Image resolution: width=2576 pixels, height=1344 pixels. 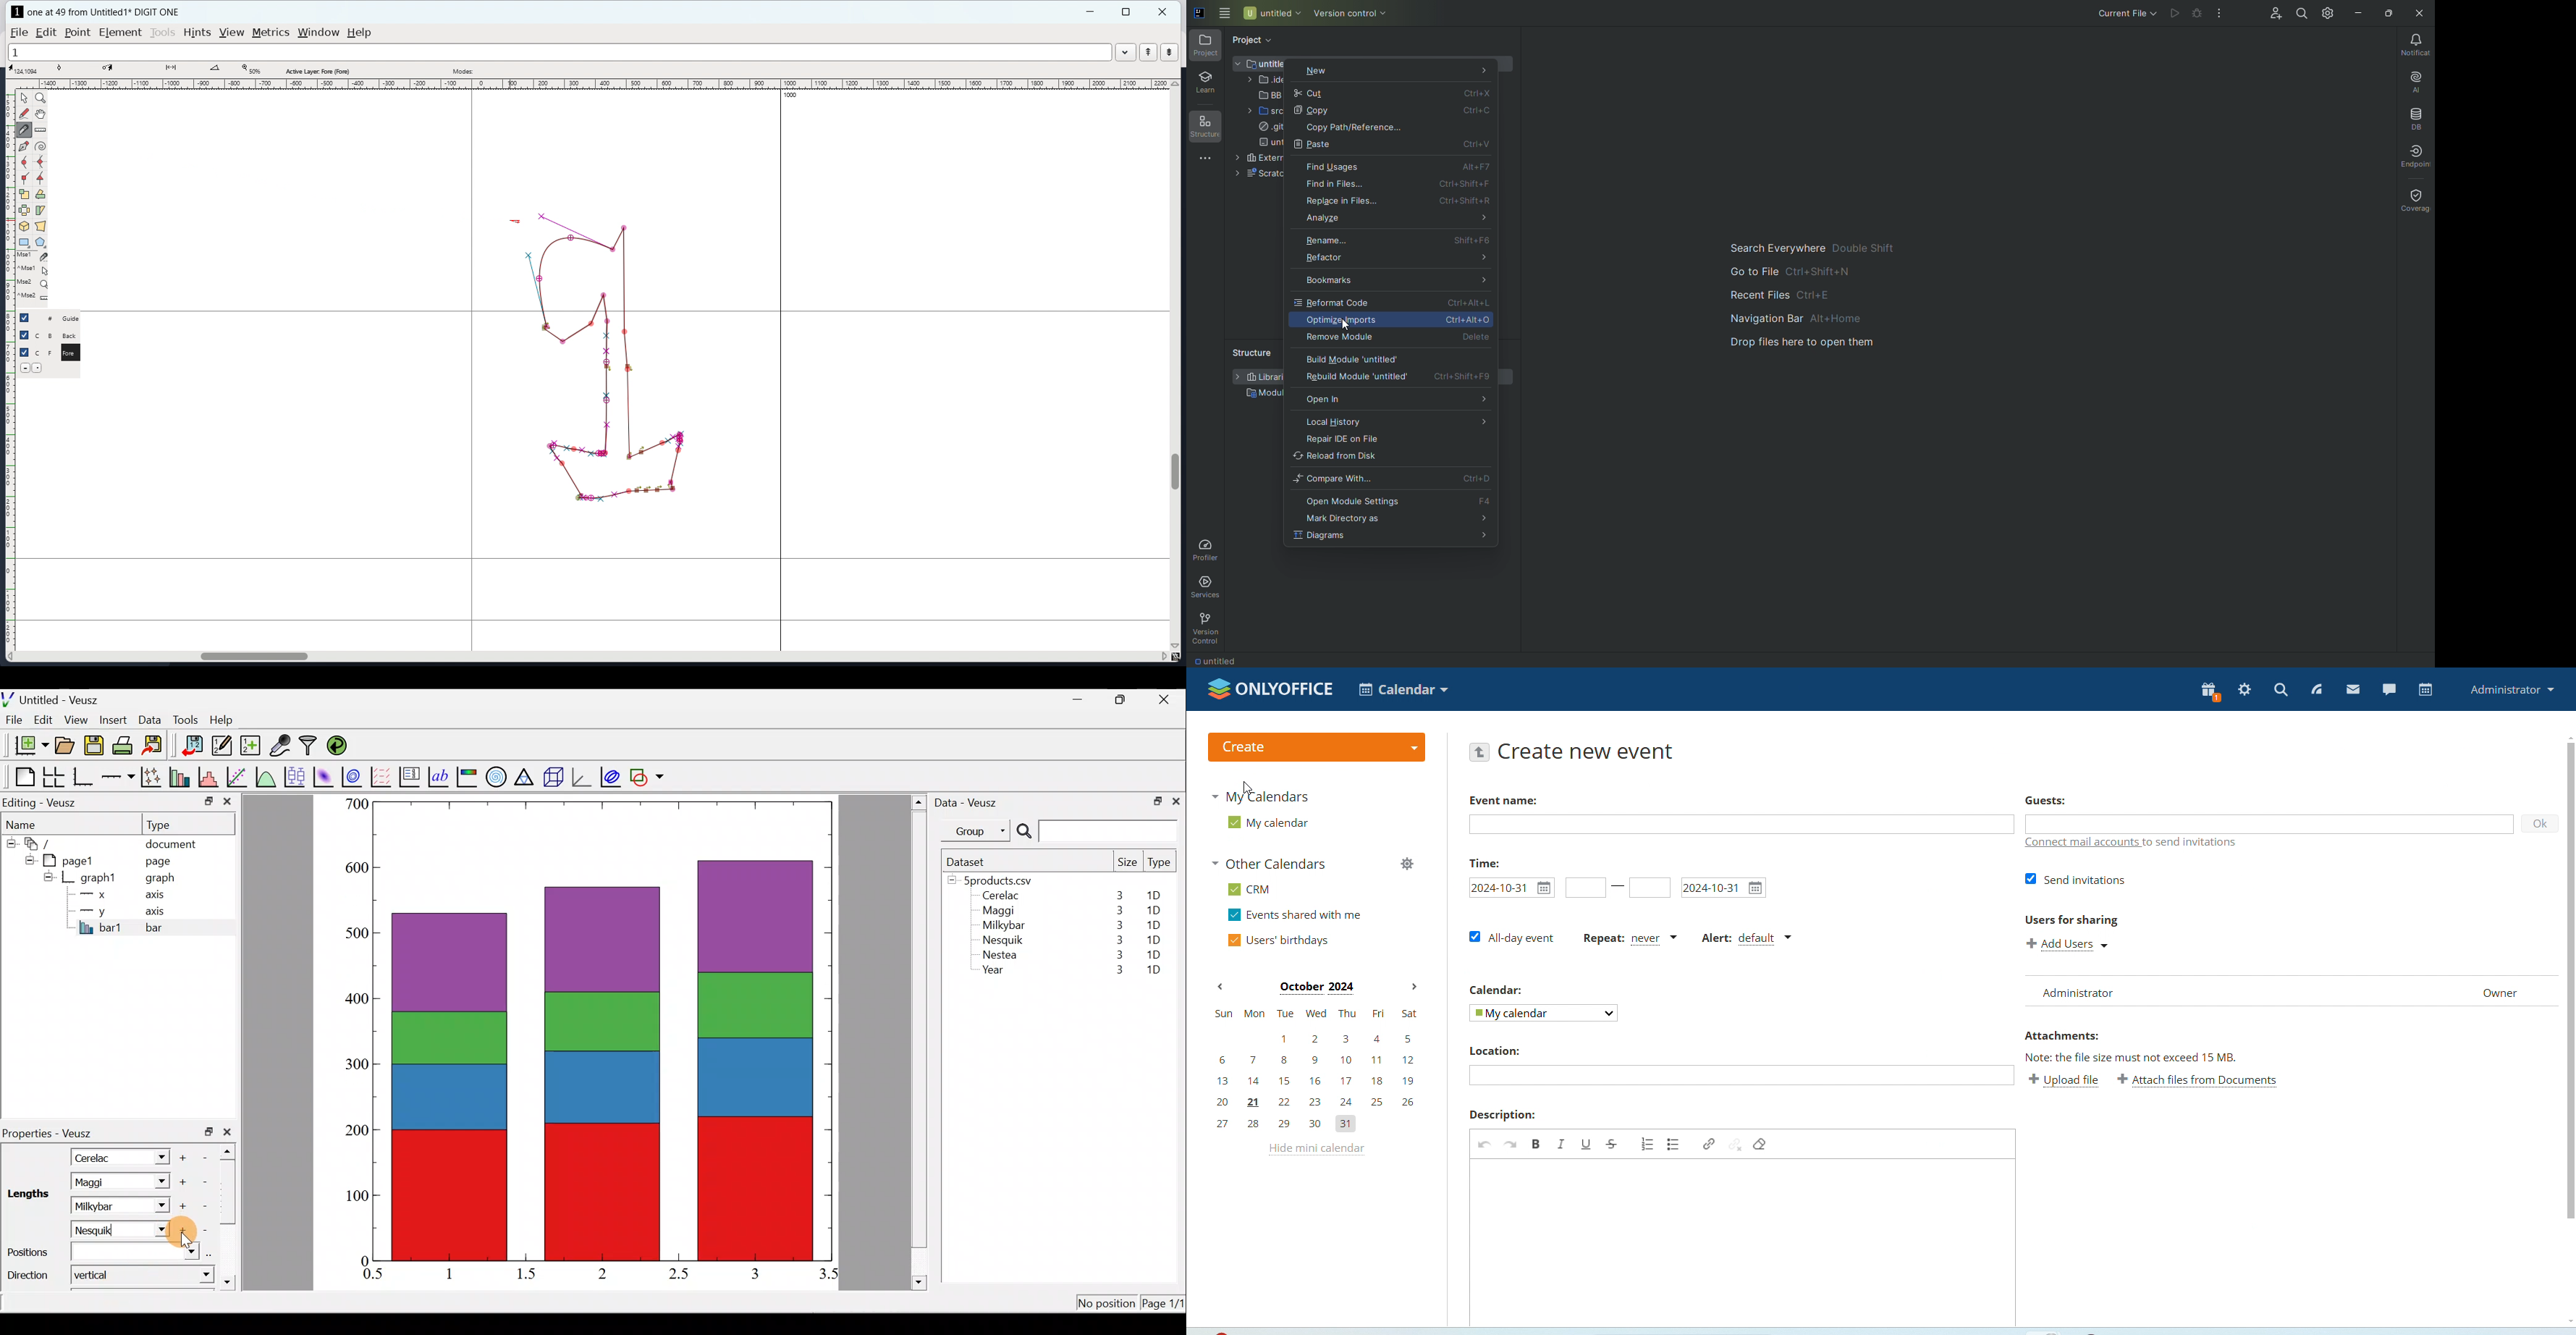 What do you see at coordinates (158, 1205) in the screenshot?
I see `Length dropdown` at bounding box center [158, 1205].